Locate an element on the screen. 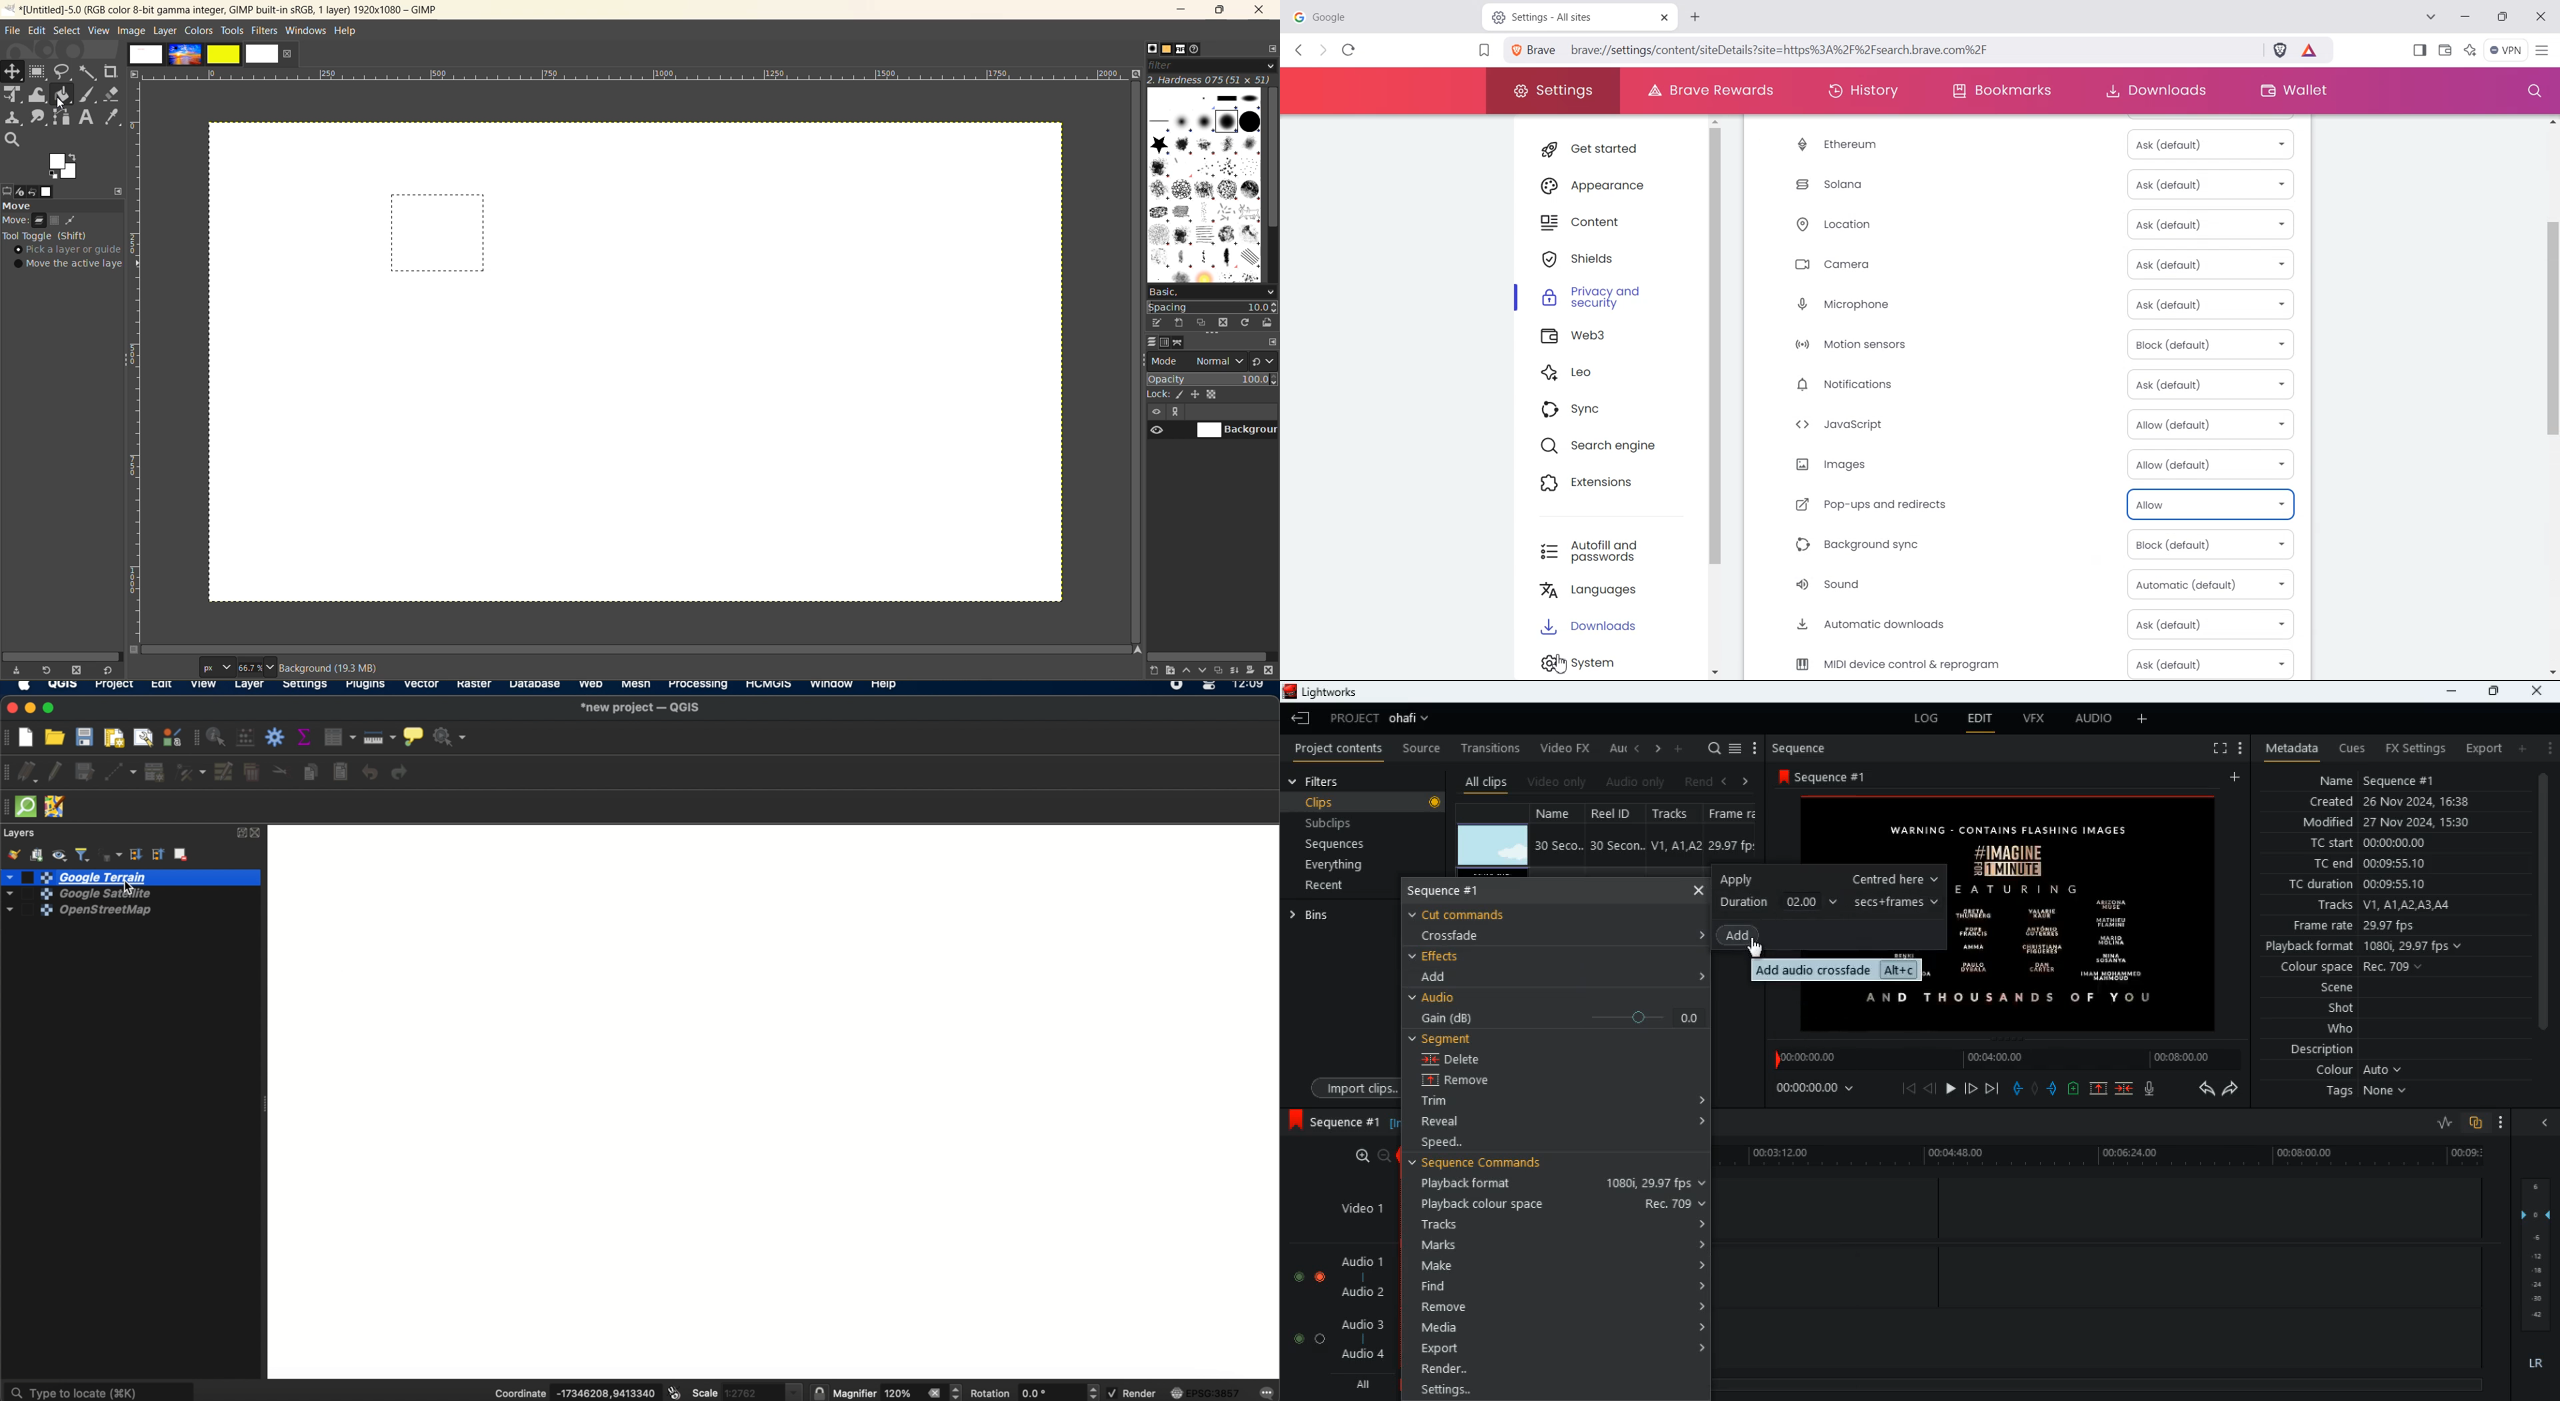  layer is located at coordinates (166, 31).